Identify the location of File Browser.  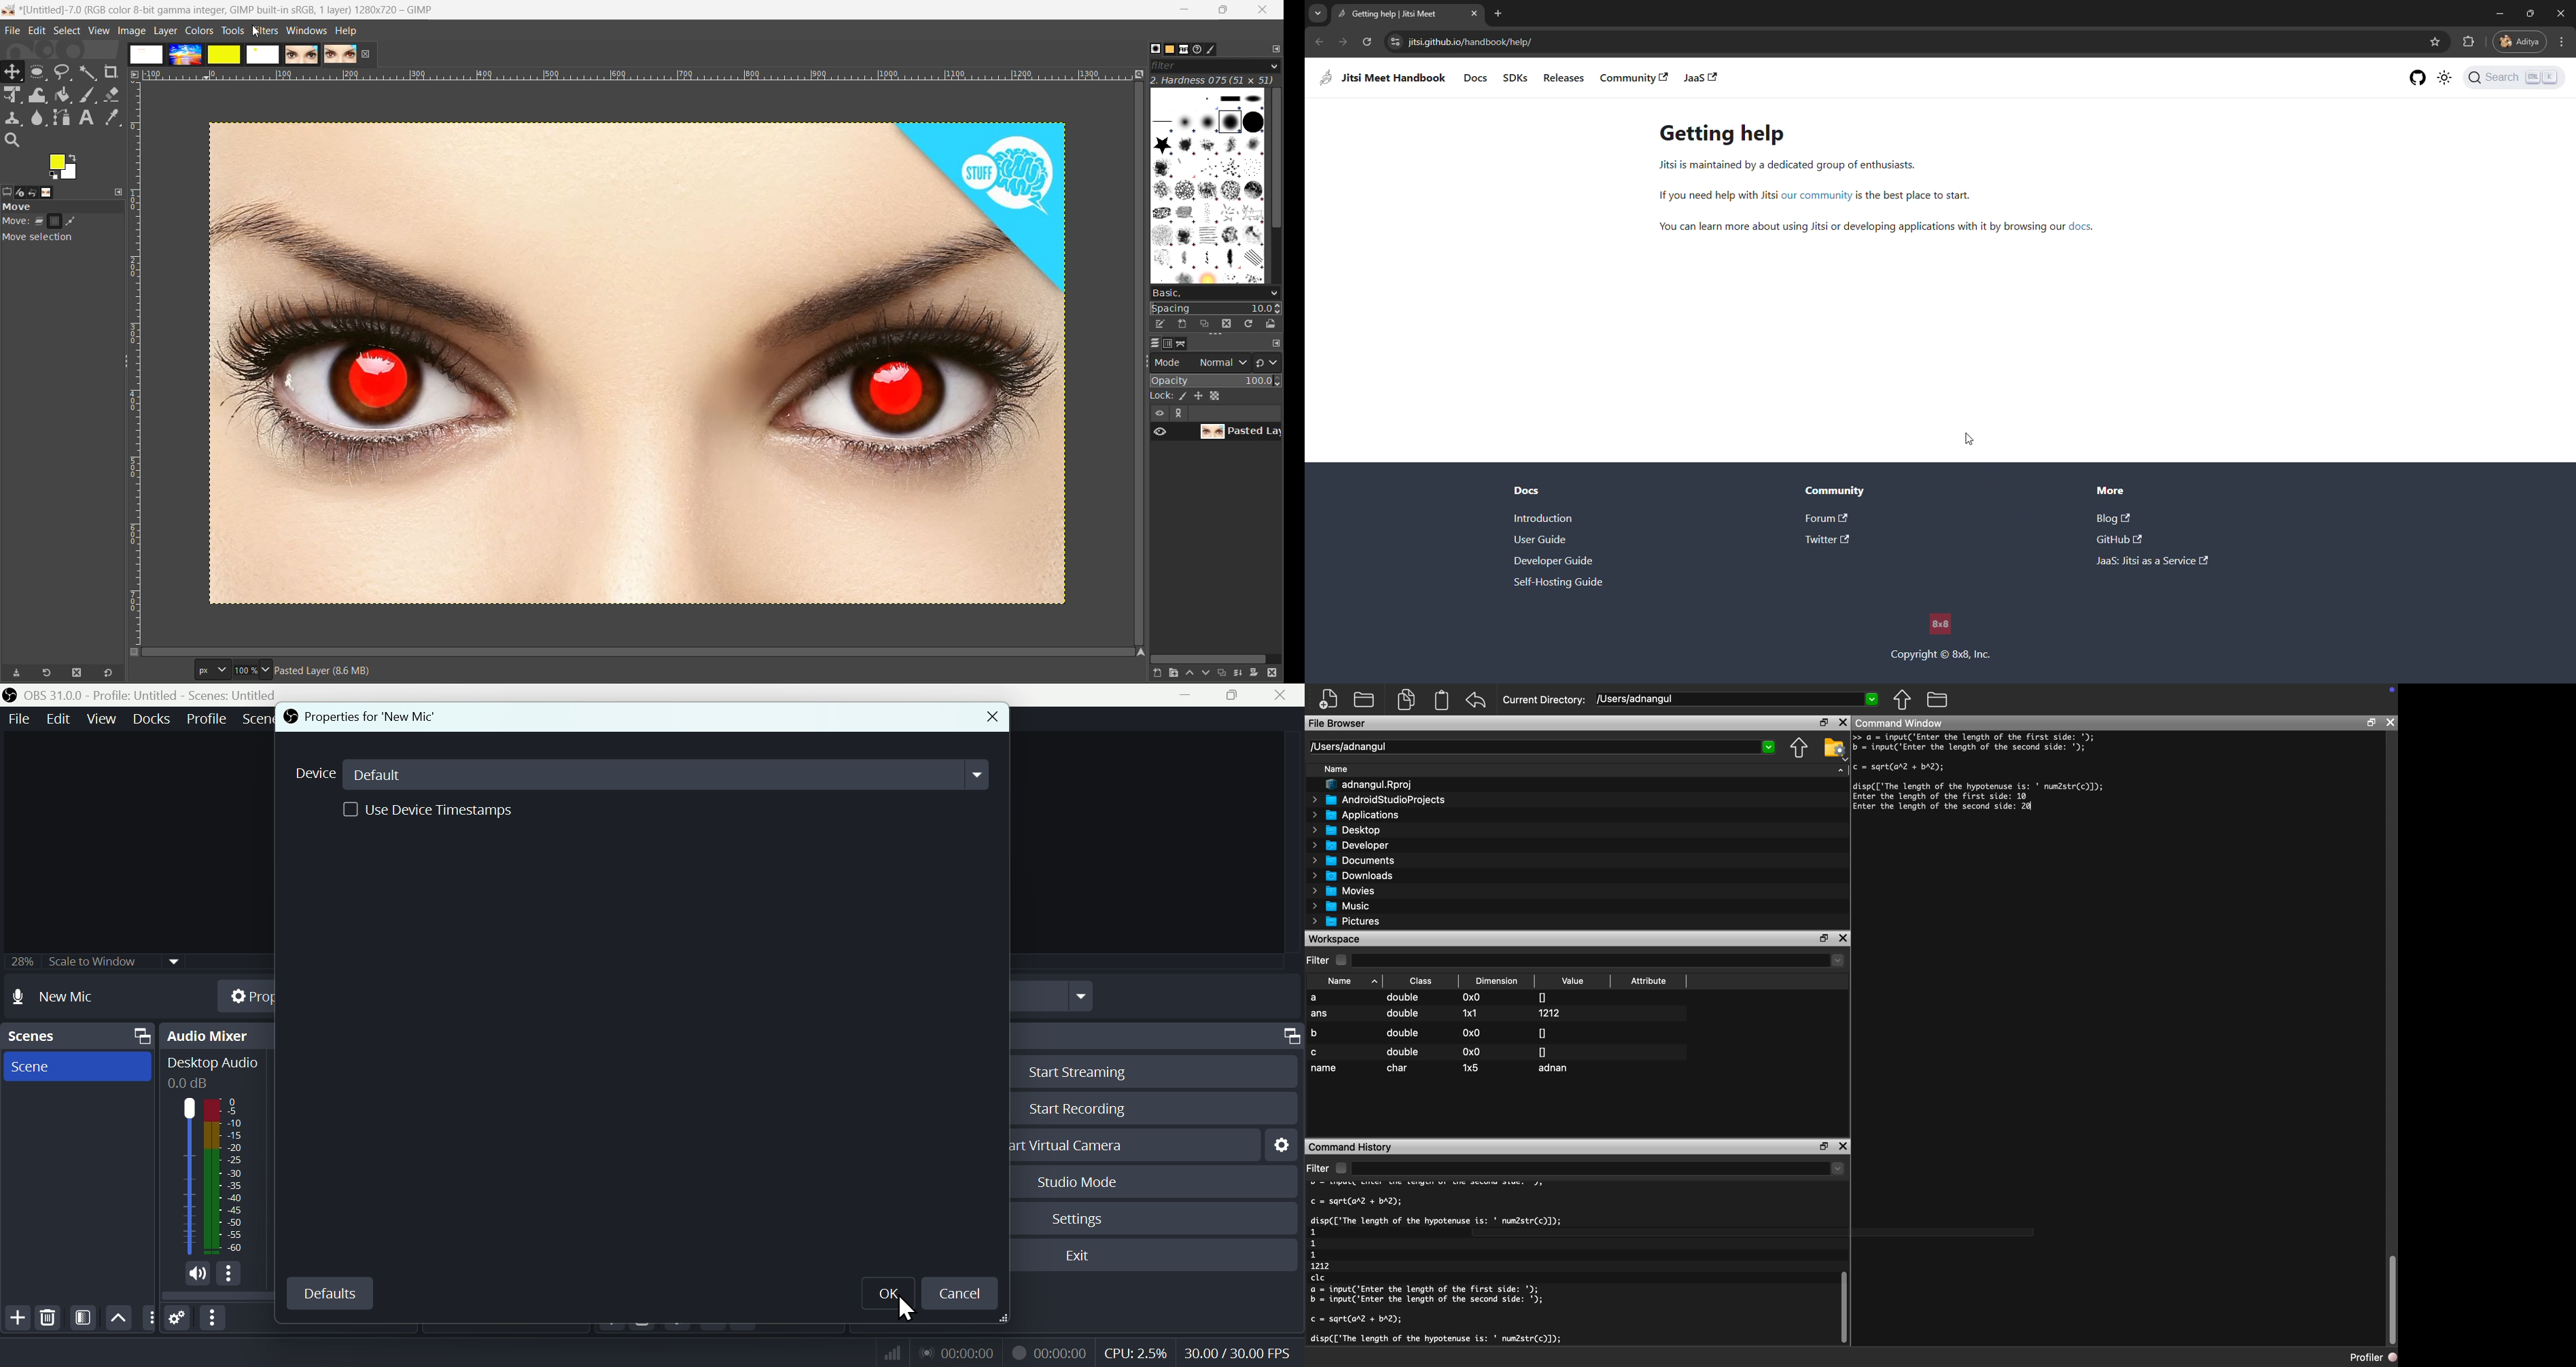
(1338, 725).